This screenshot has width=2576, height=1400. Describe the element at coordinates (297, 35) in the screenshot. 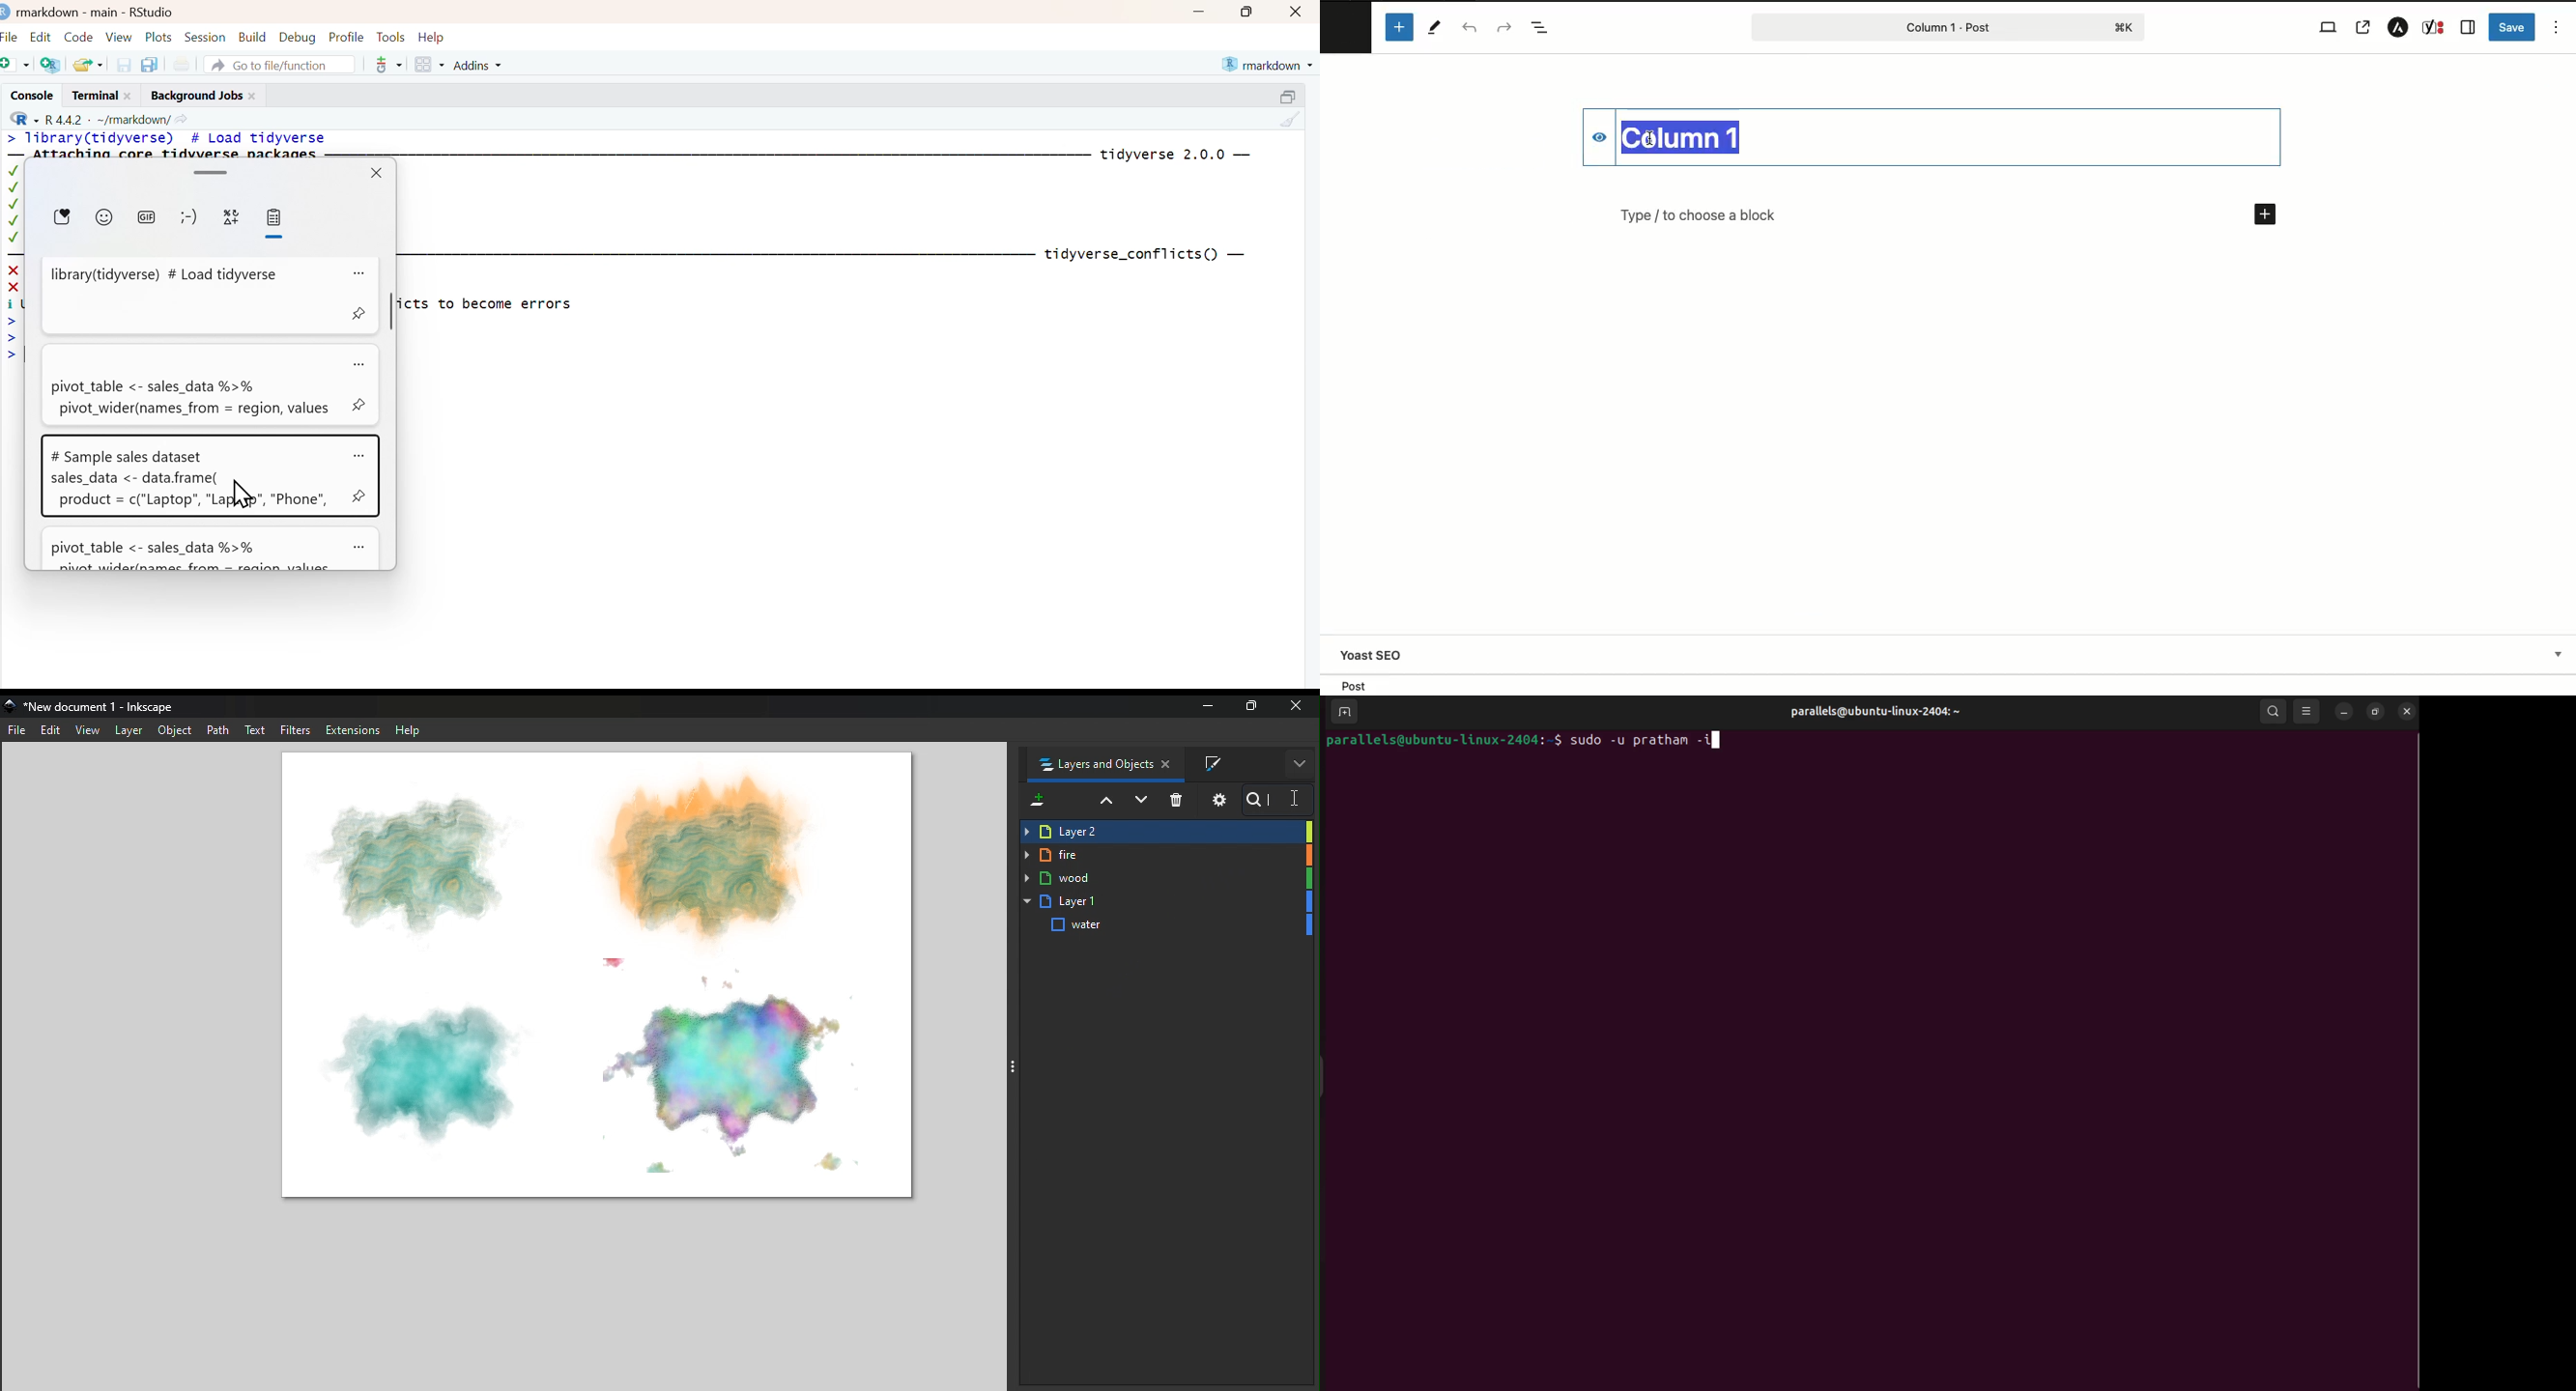

I see `Debug` at that location.